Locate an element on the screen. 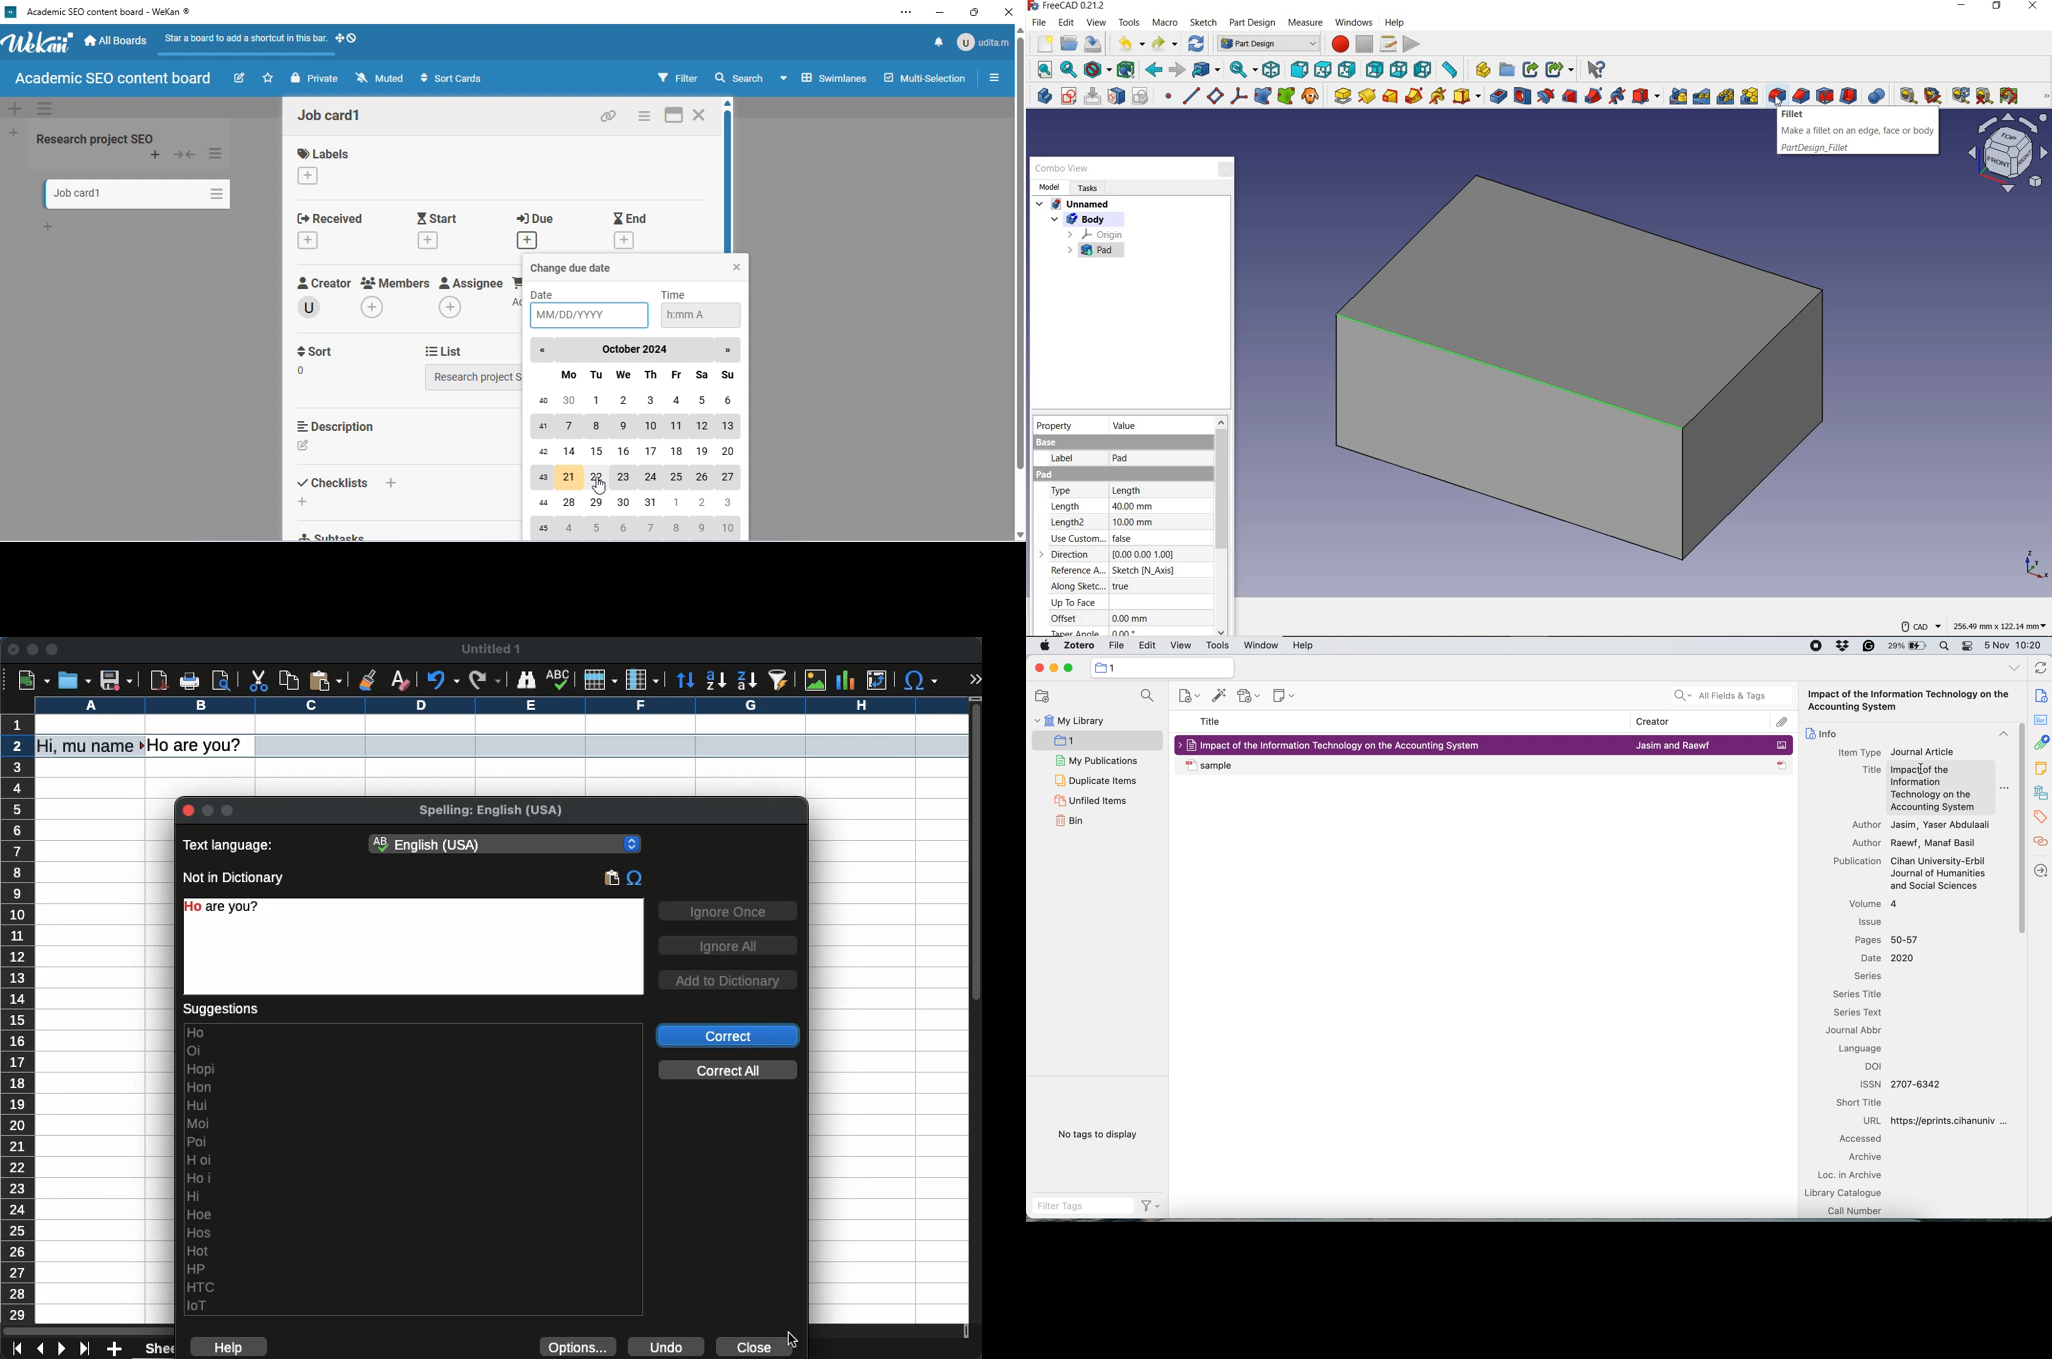  select date in MM/DD/YYYY format is located at coordinates (586, 316).